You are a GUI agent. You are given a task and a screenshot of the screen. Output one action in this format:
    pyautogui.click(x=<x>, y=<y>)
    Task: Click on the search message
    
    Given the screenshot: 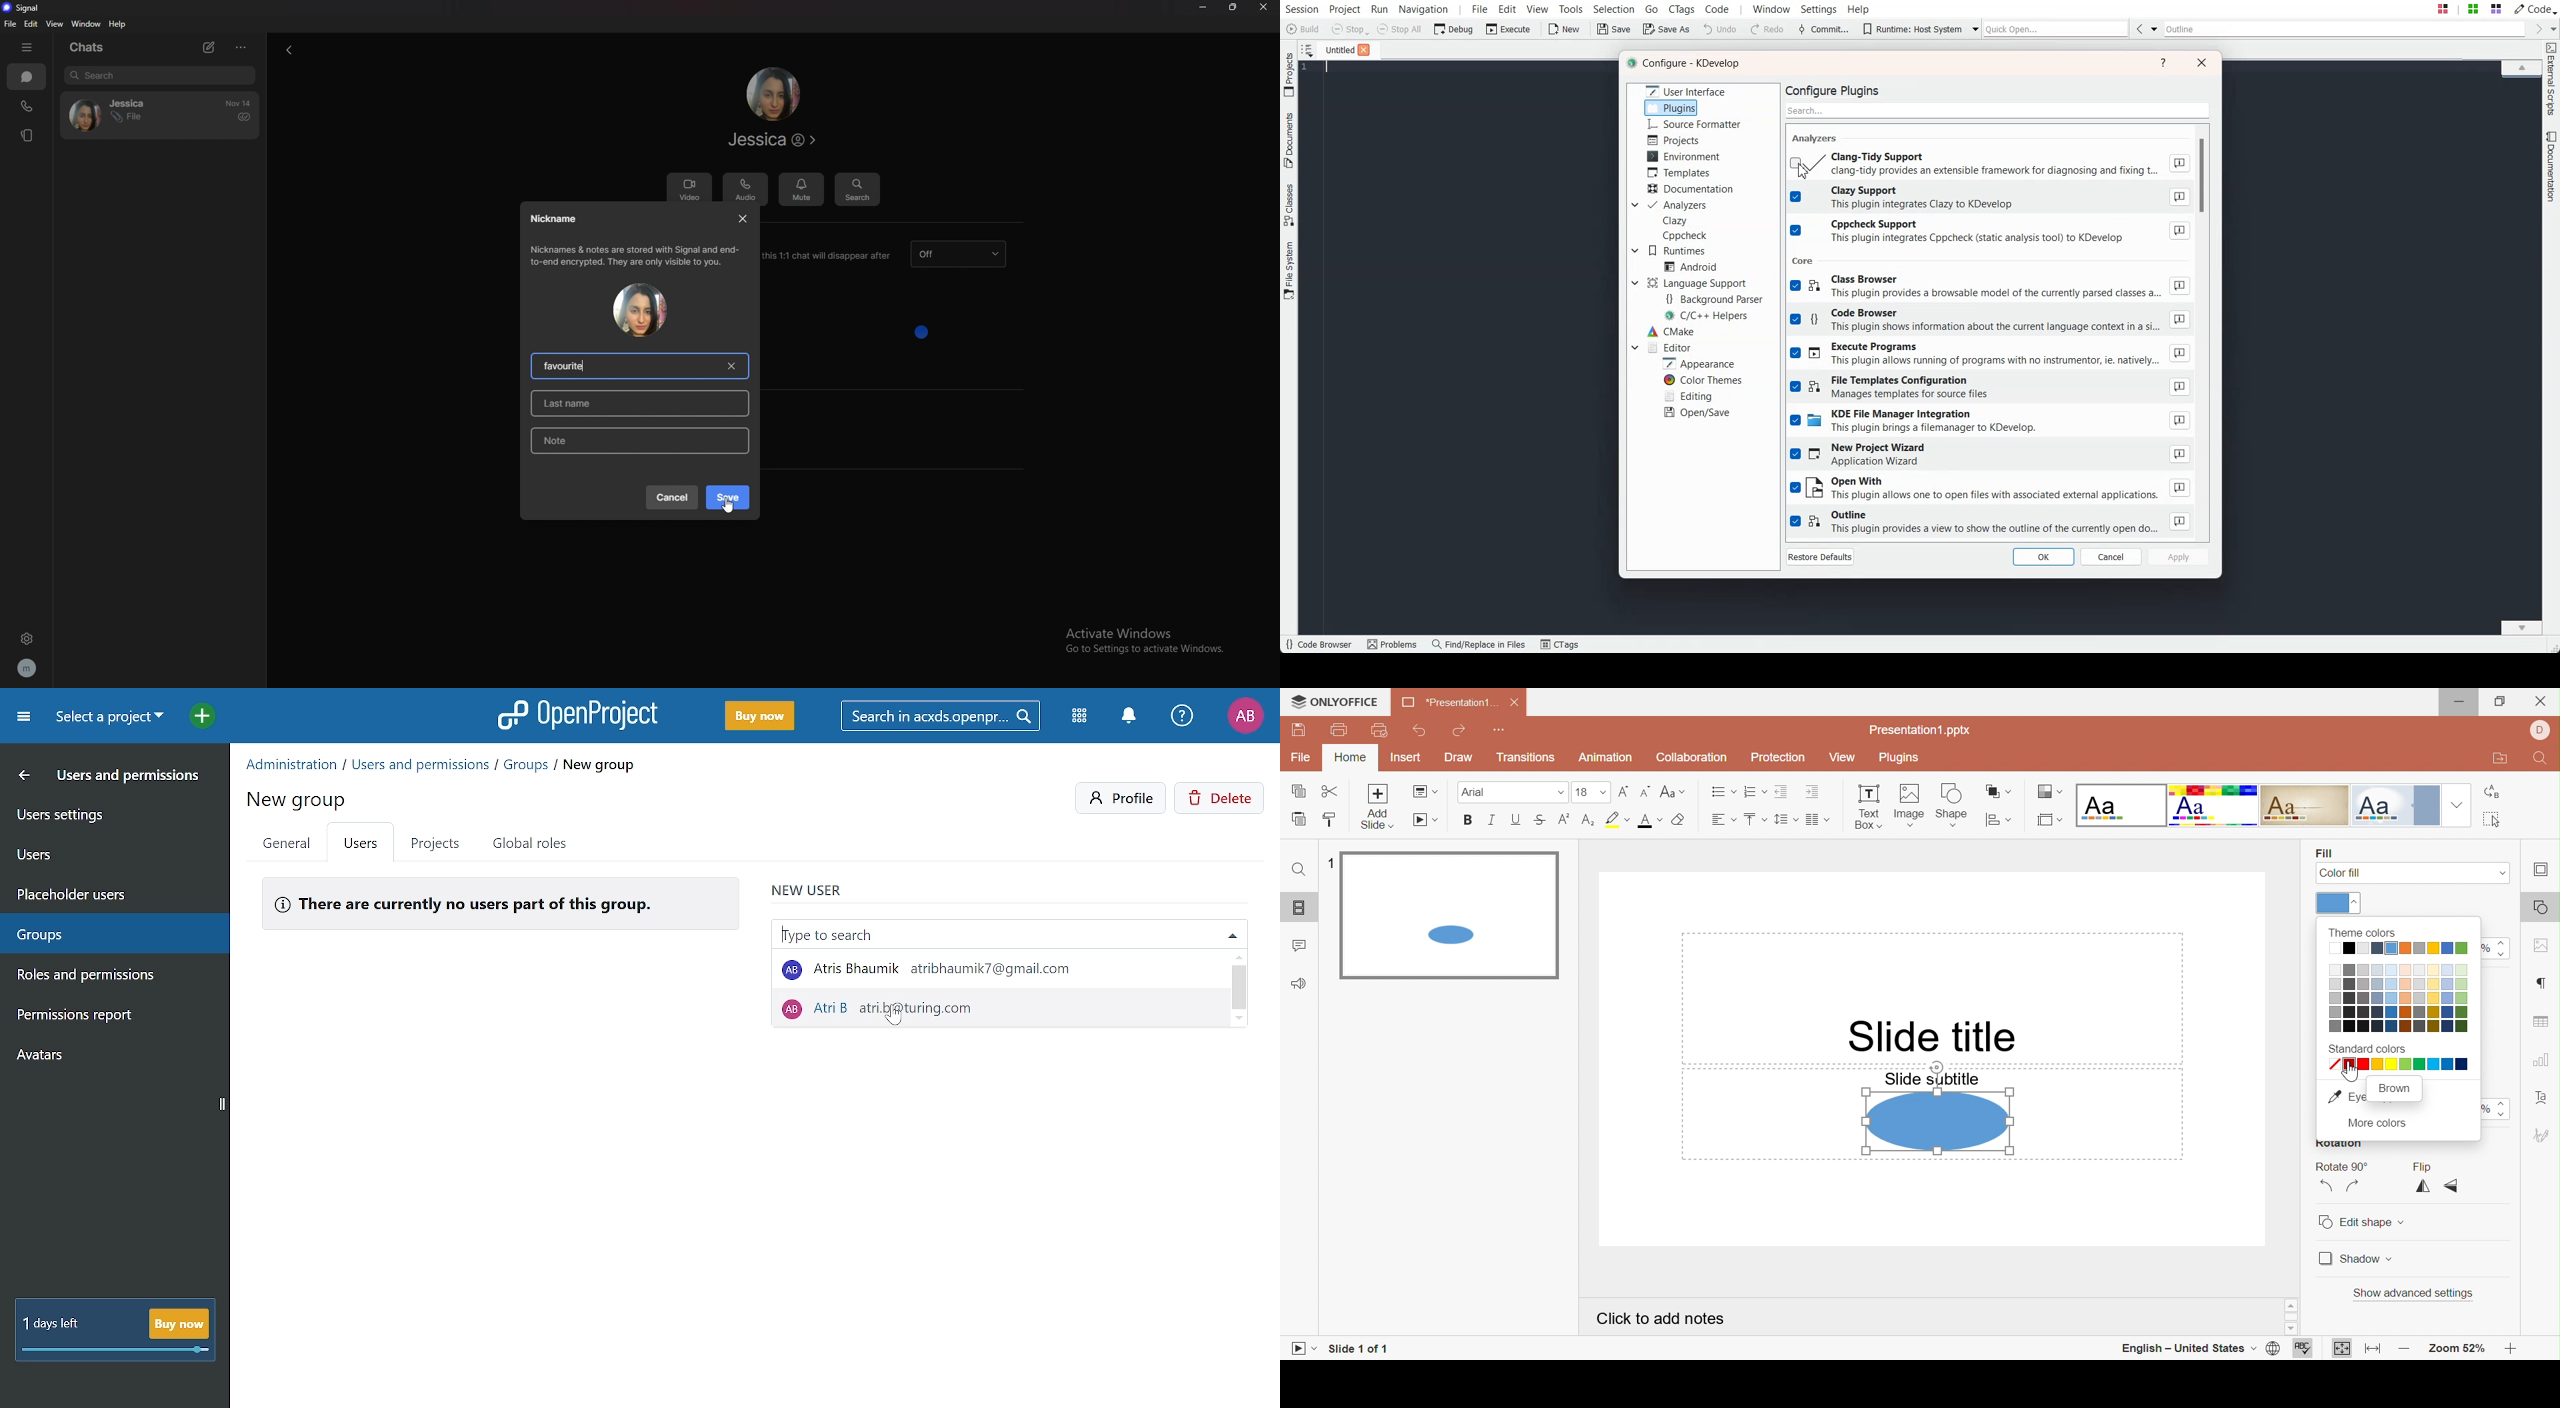 What is the action you would take?
    pyautogui.click(x=857, y=190)
    